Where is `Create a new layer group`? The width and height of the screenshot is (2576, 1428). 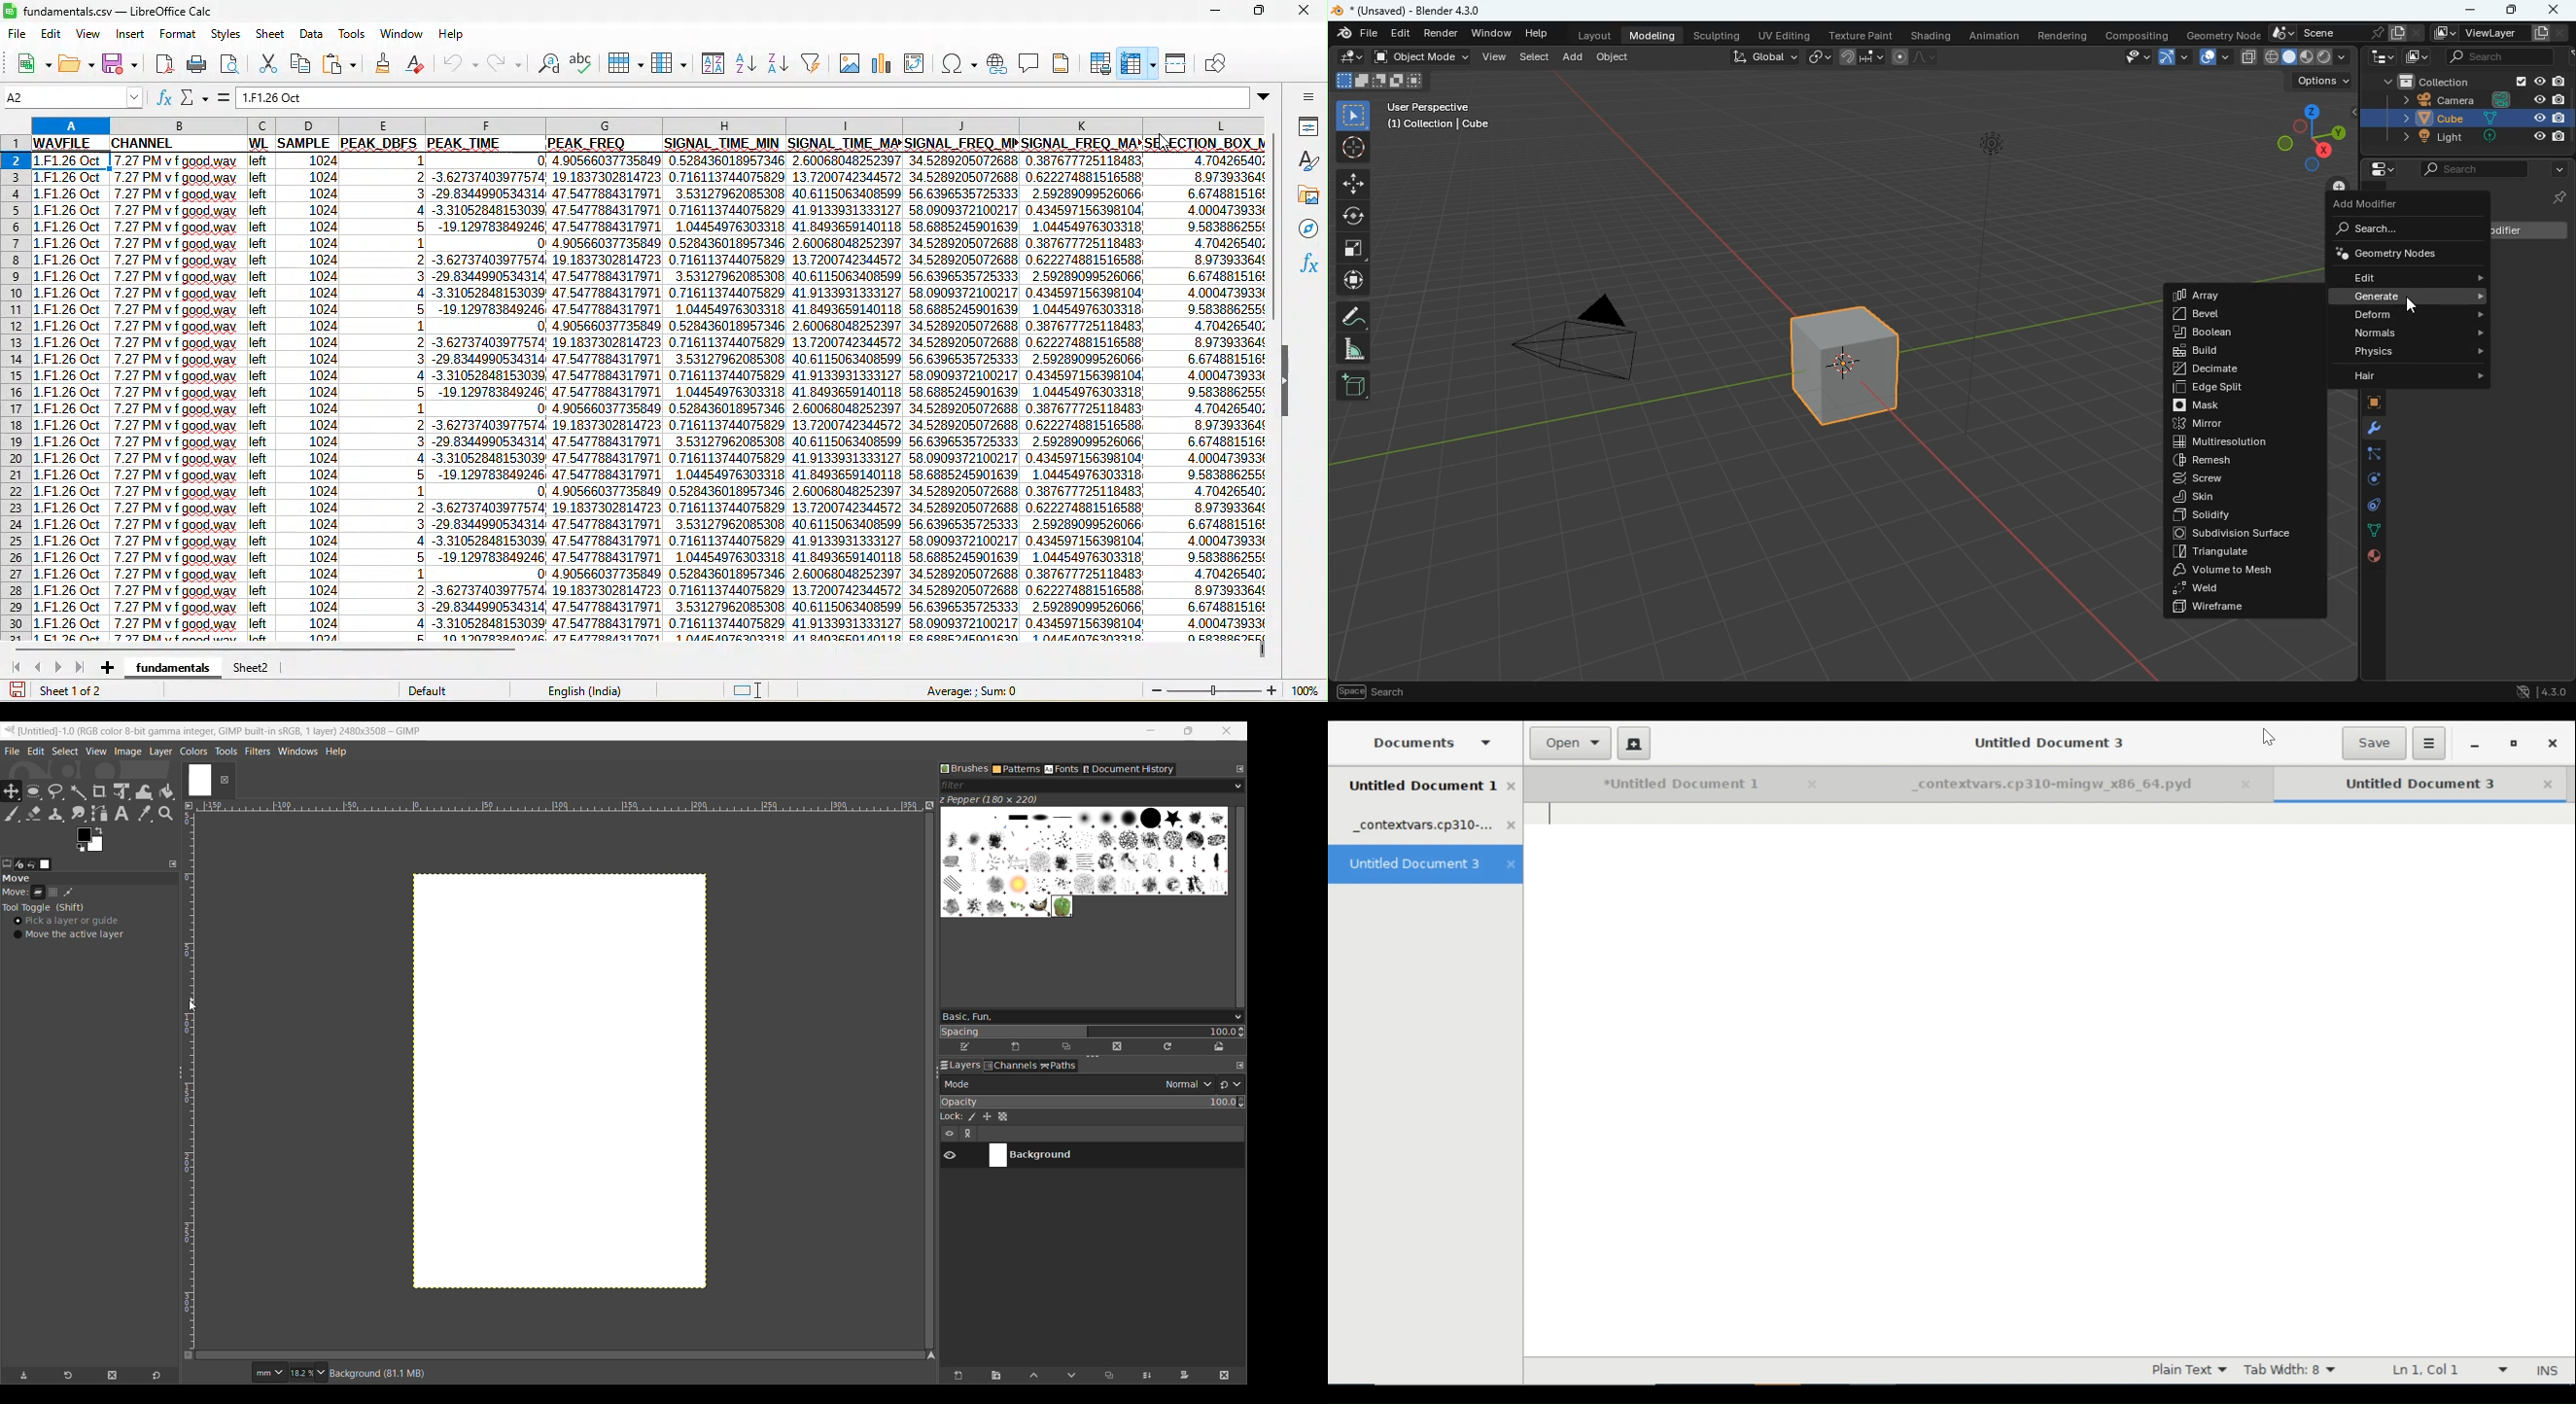
Create a new layer group is located at coordinates (998, 1376).